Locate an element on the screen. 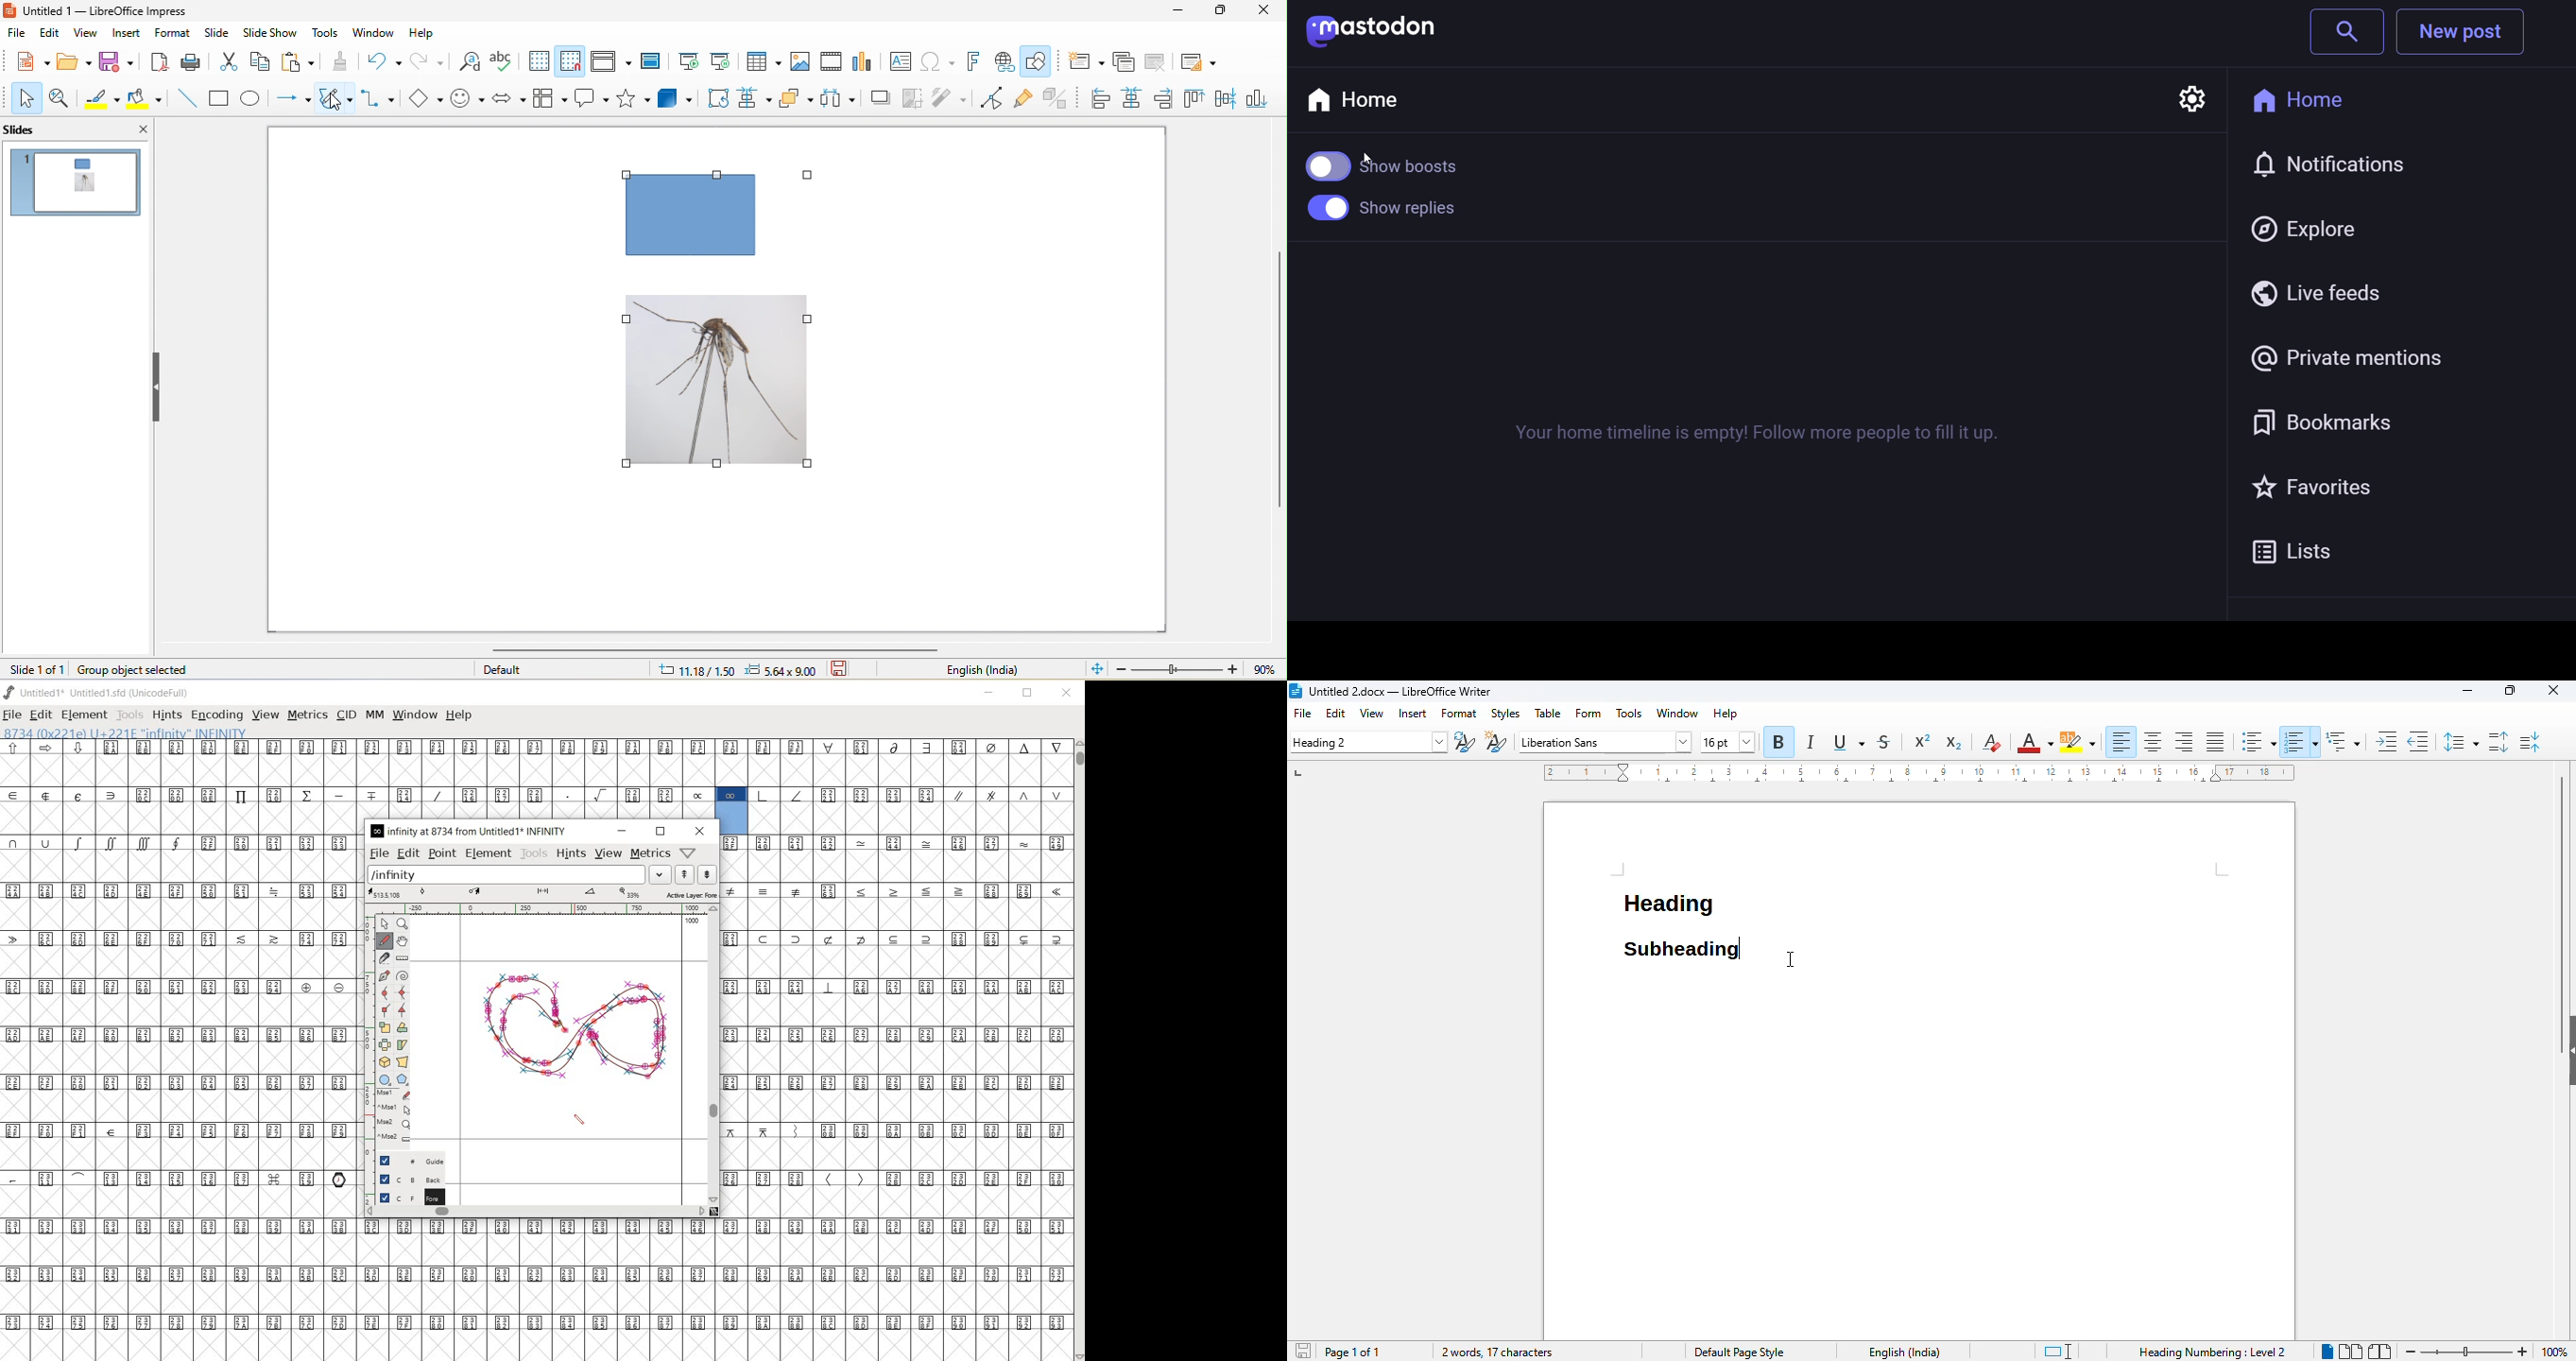 This screenshot has width=2576, height=1372. Lists is located at coordinates (2324, 552).